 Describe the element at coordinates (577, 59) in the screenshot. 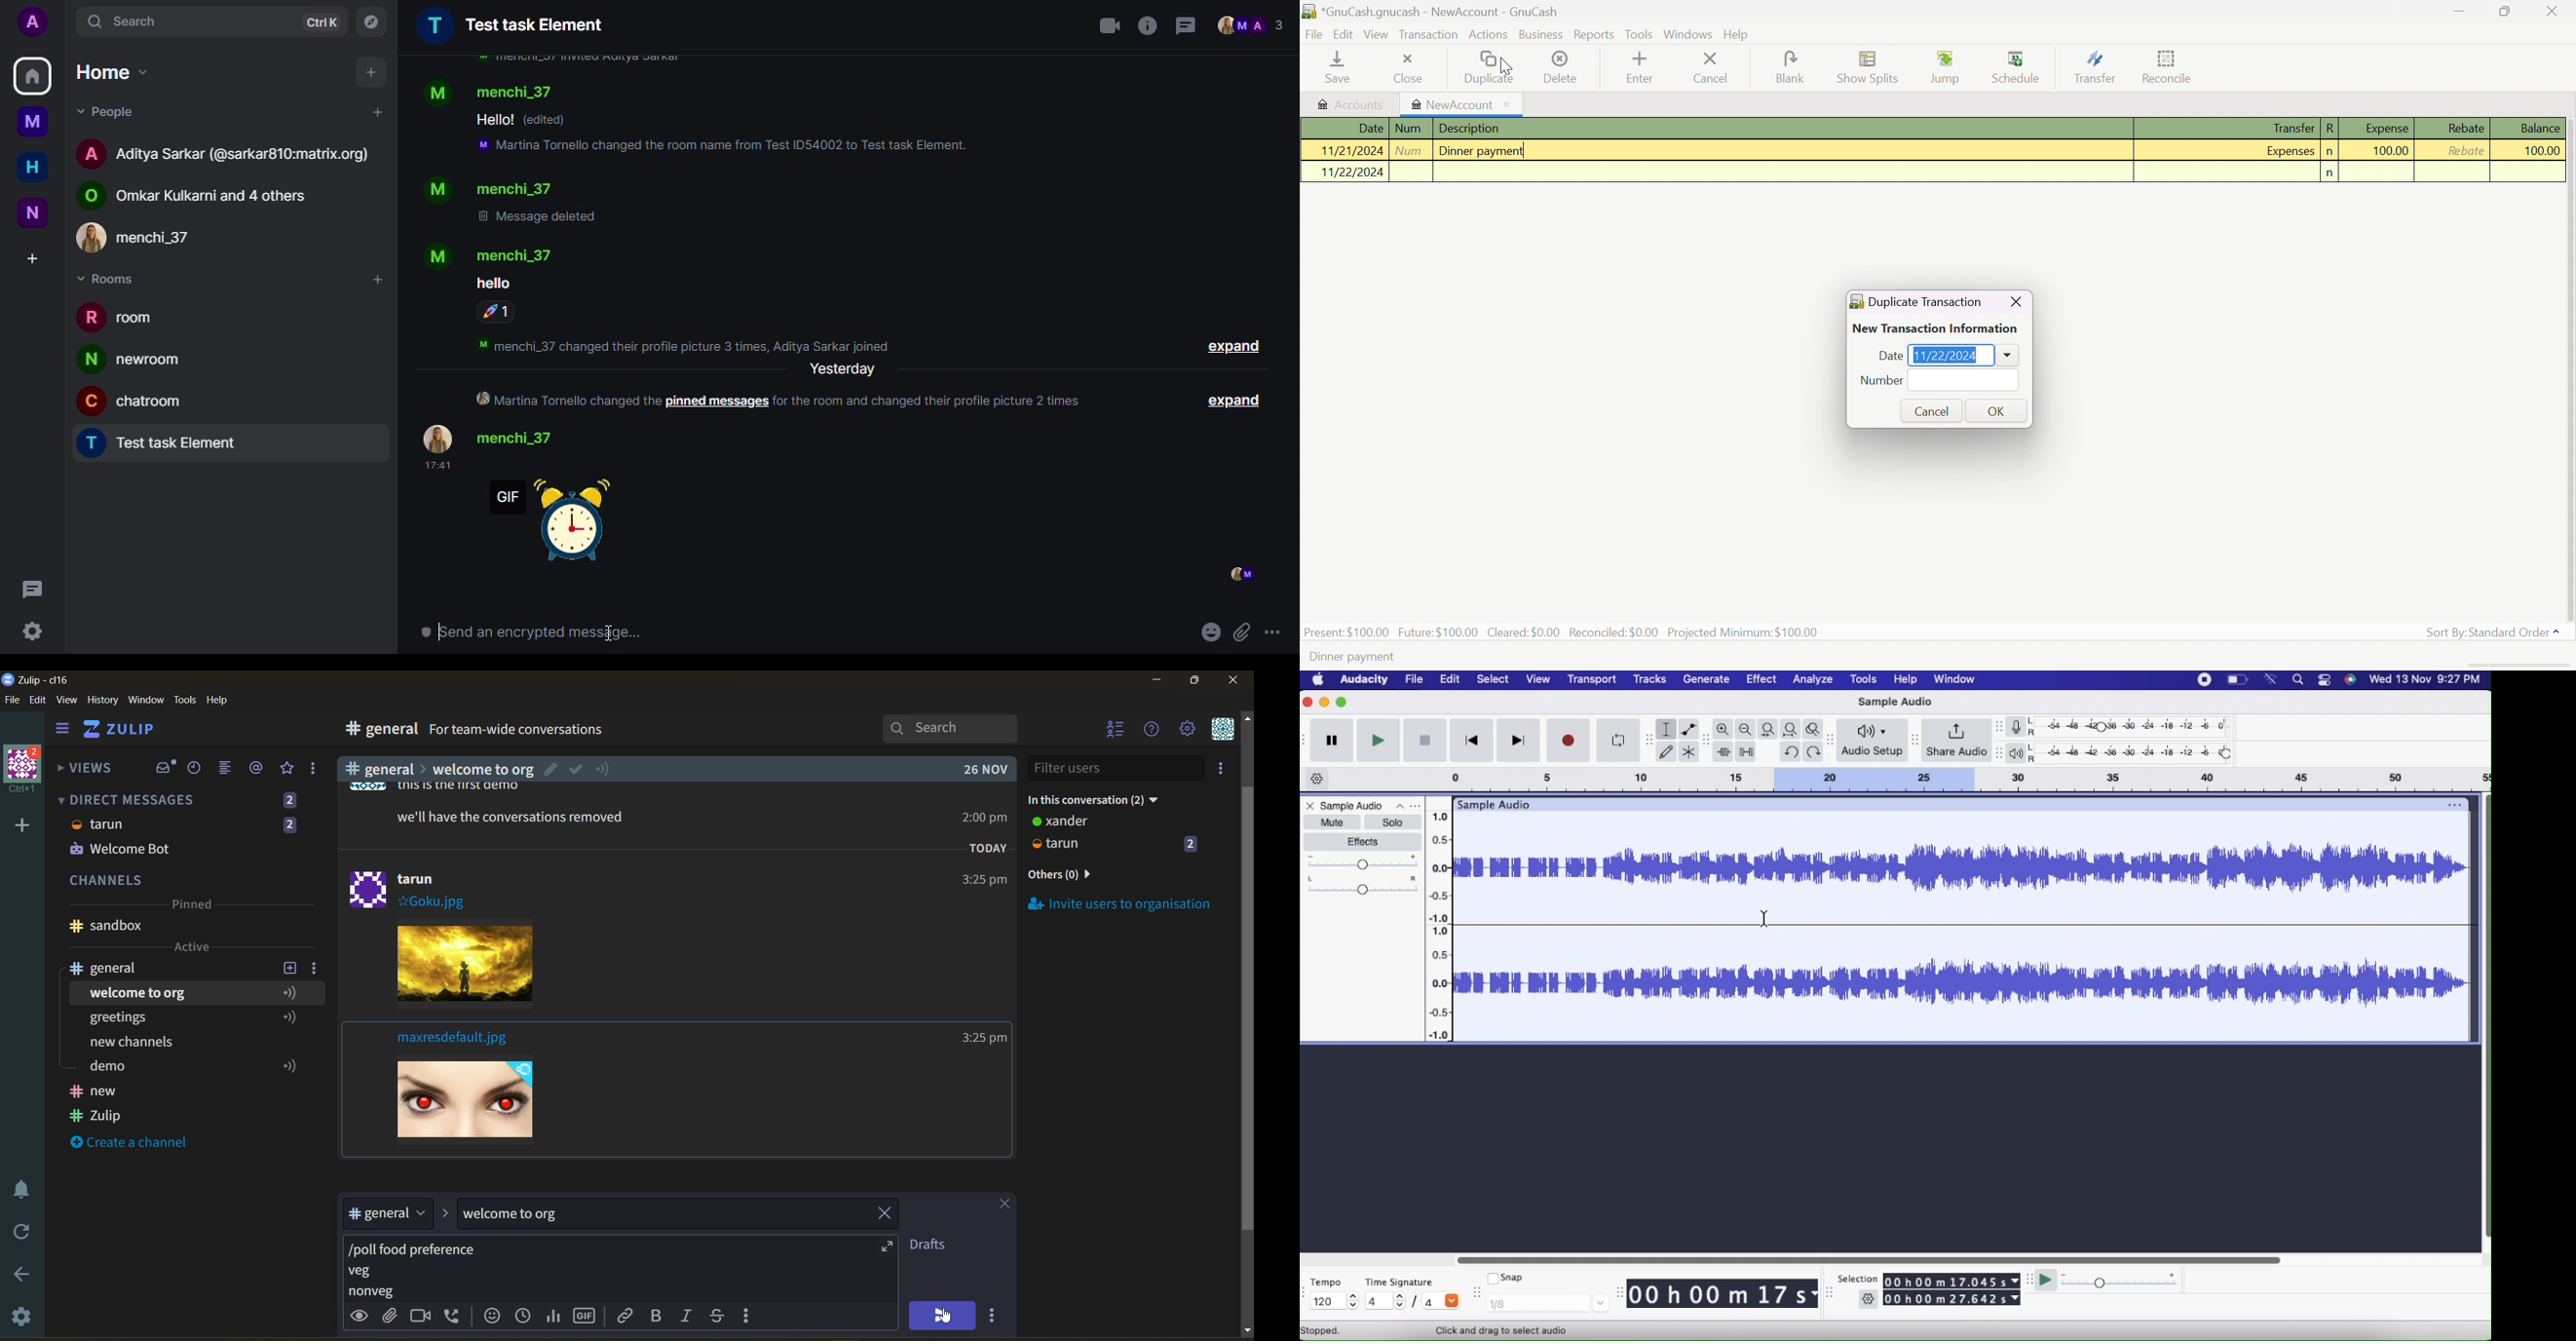

I see `info` at that location.